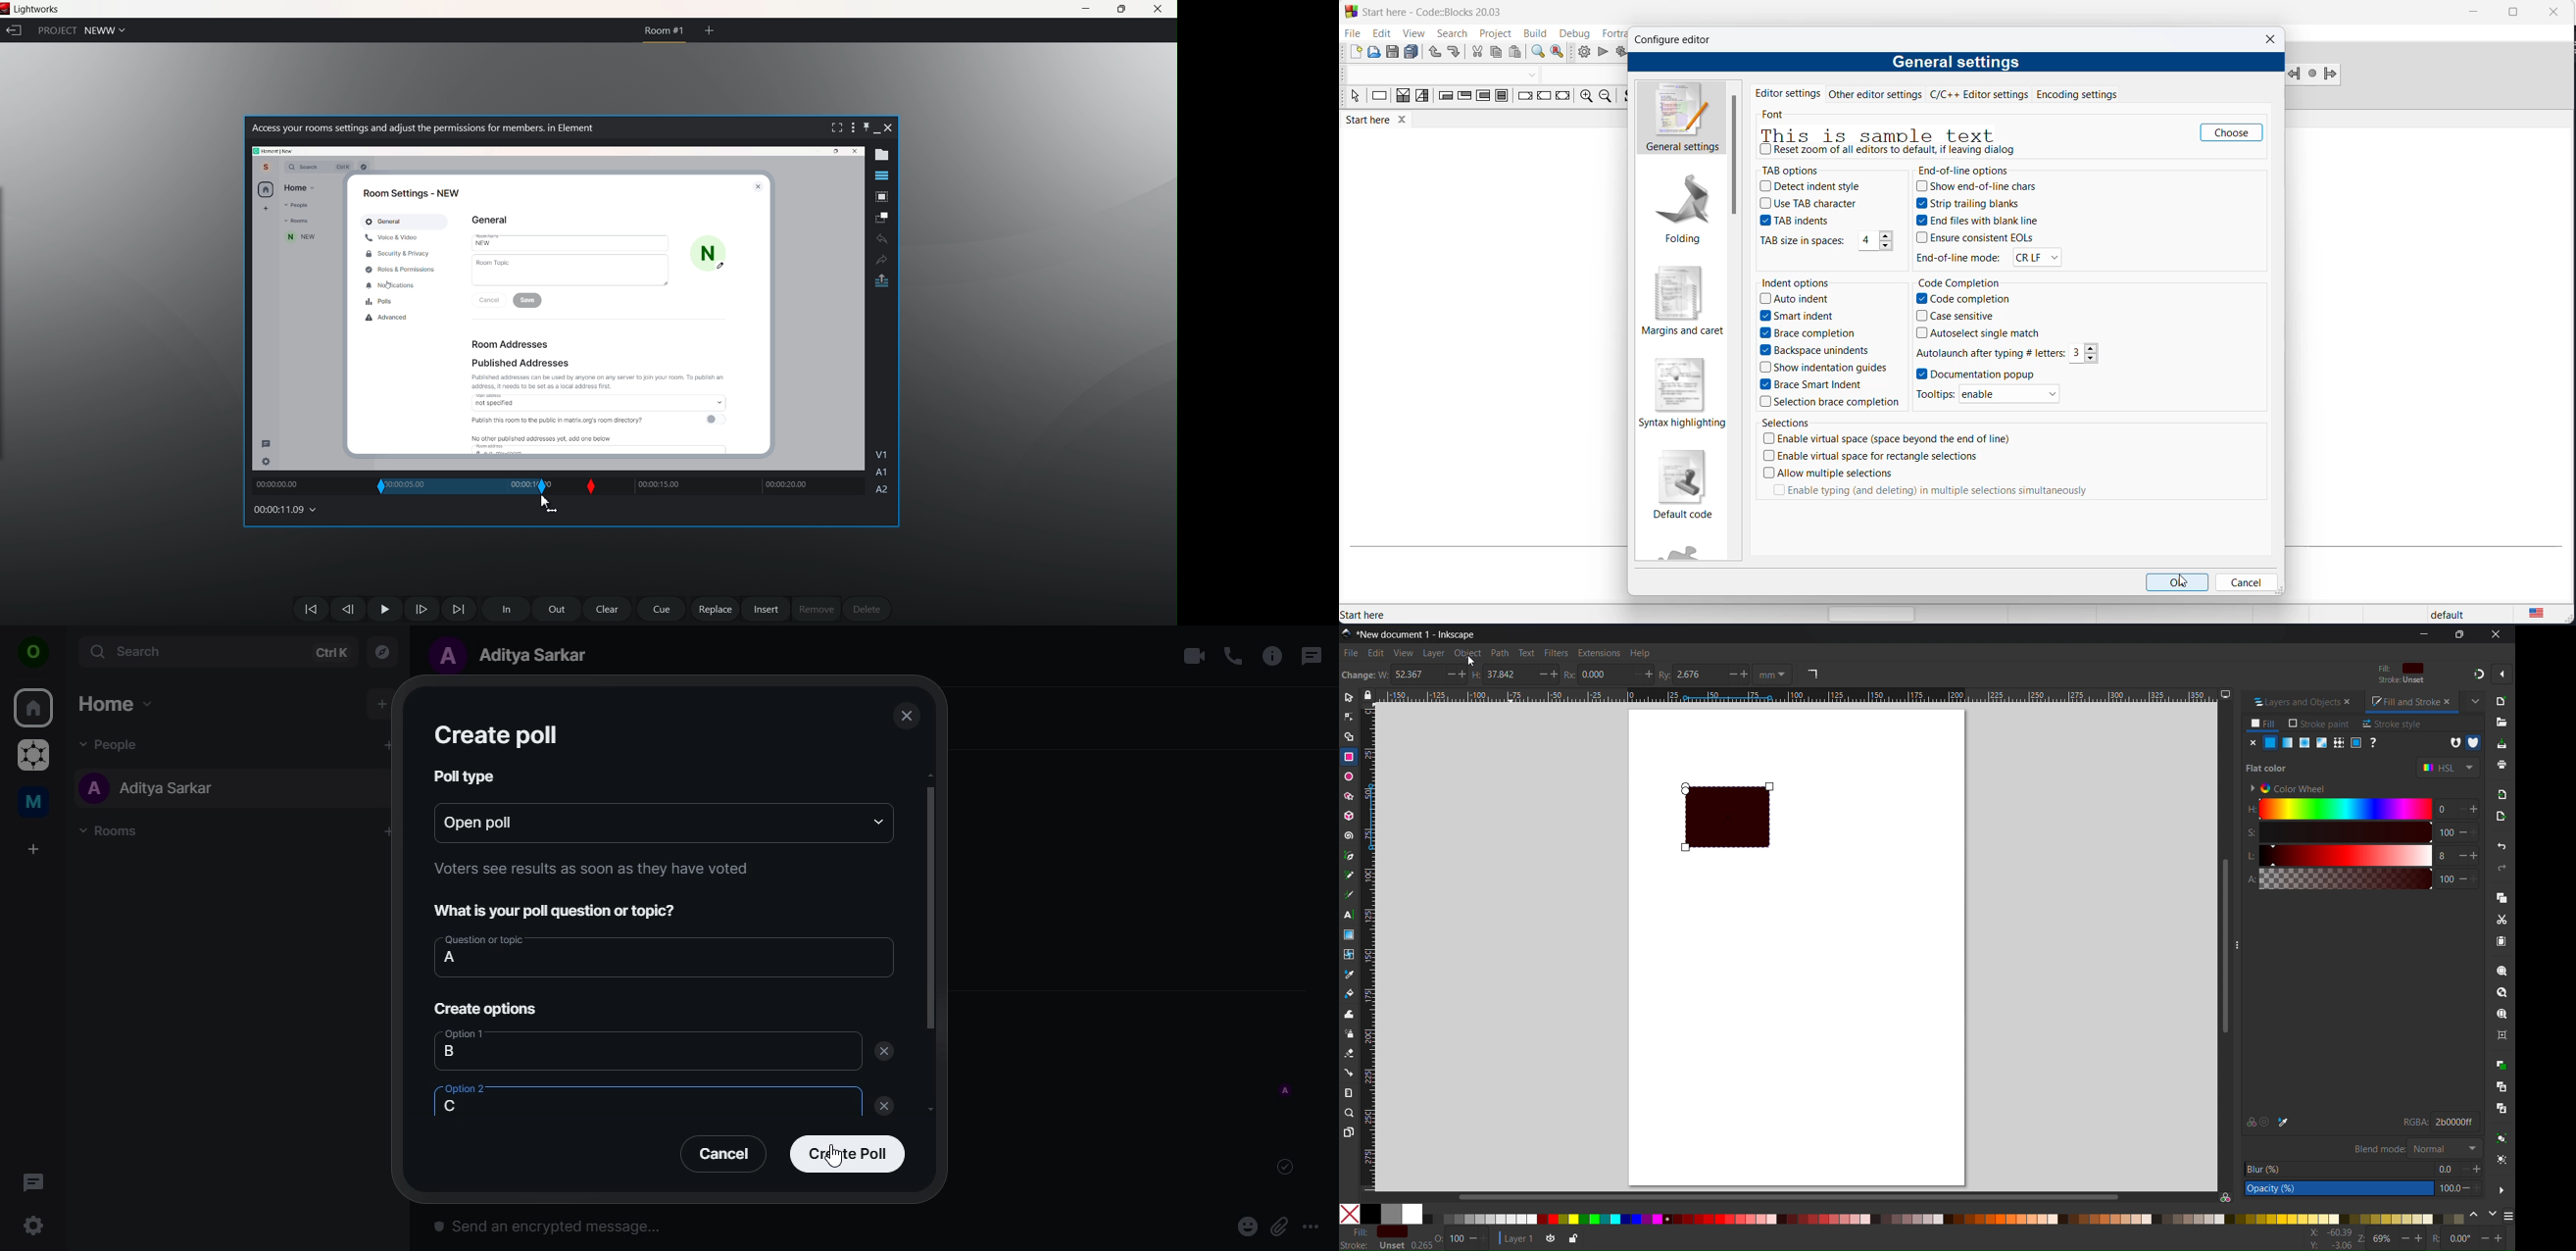 This screenshot has height=1260, width=2576. What do you see at coordinates (116, 743) in the screenshot?
I see `people` at bounding box center [116, 743].